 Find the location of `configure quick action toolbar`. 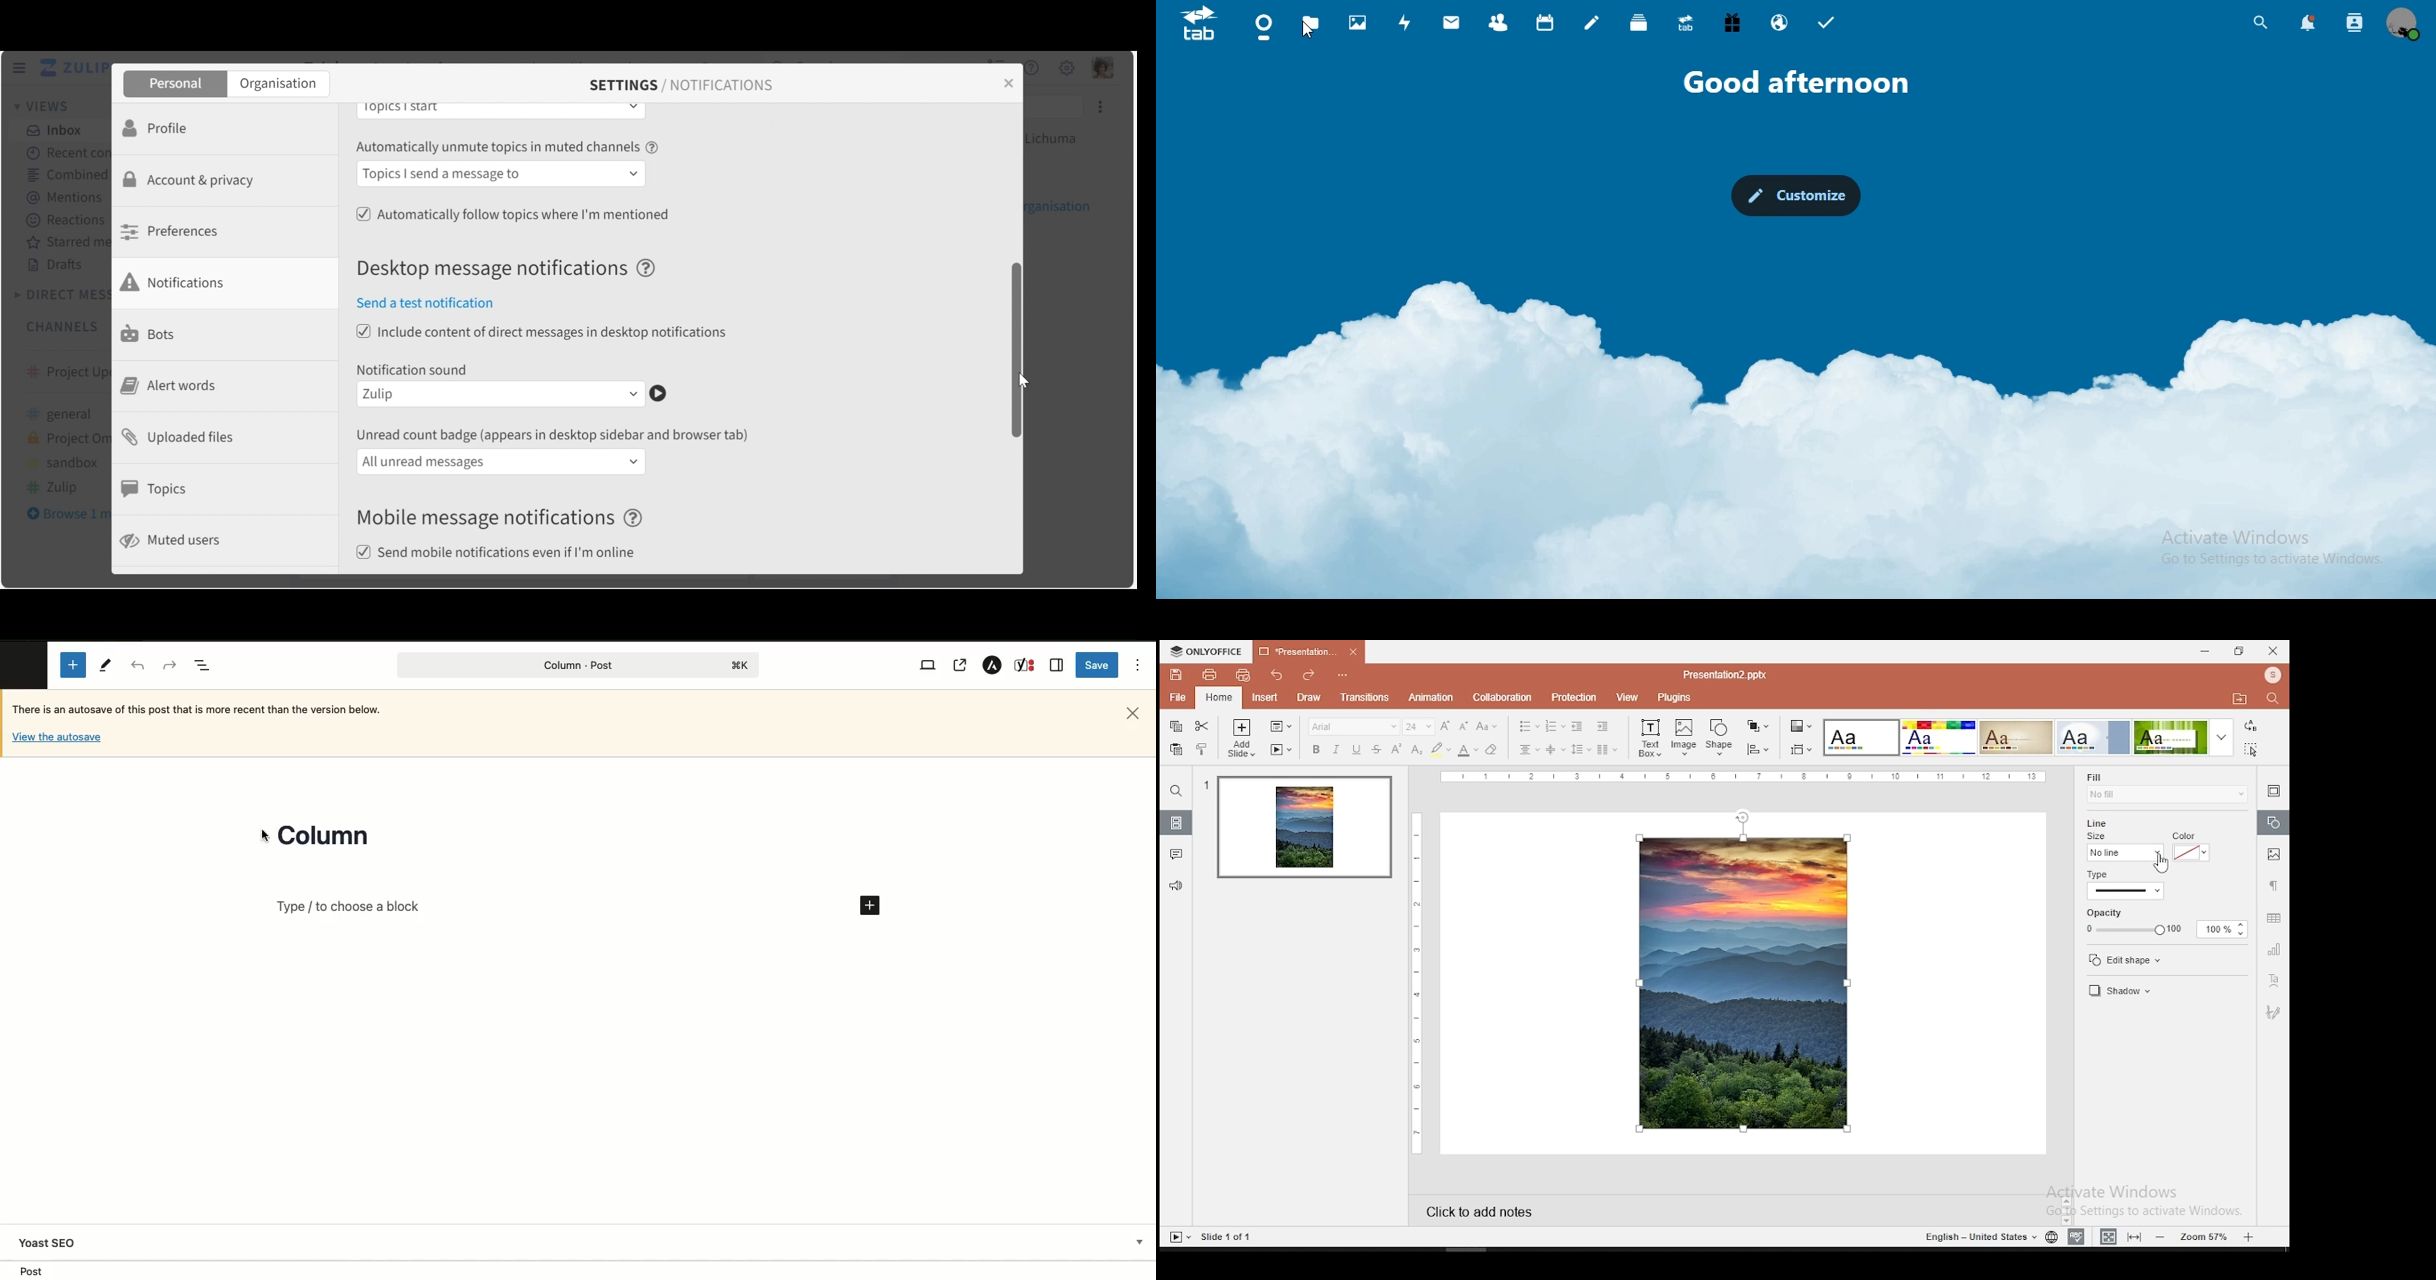

configure quick action toolbar is located at coordinates (1341, 676).